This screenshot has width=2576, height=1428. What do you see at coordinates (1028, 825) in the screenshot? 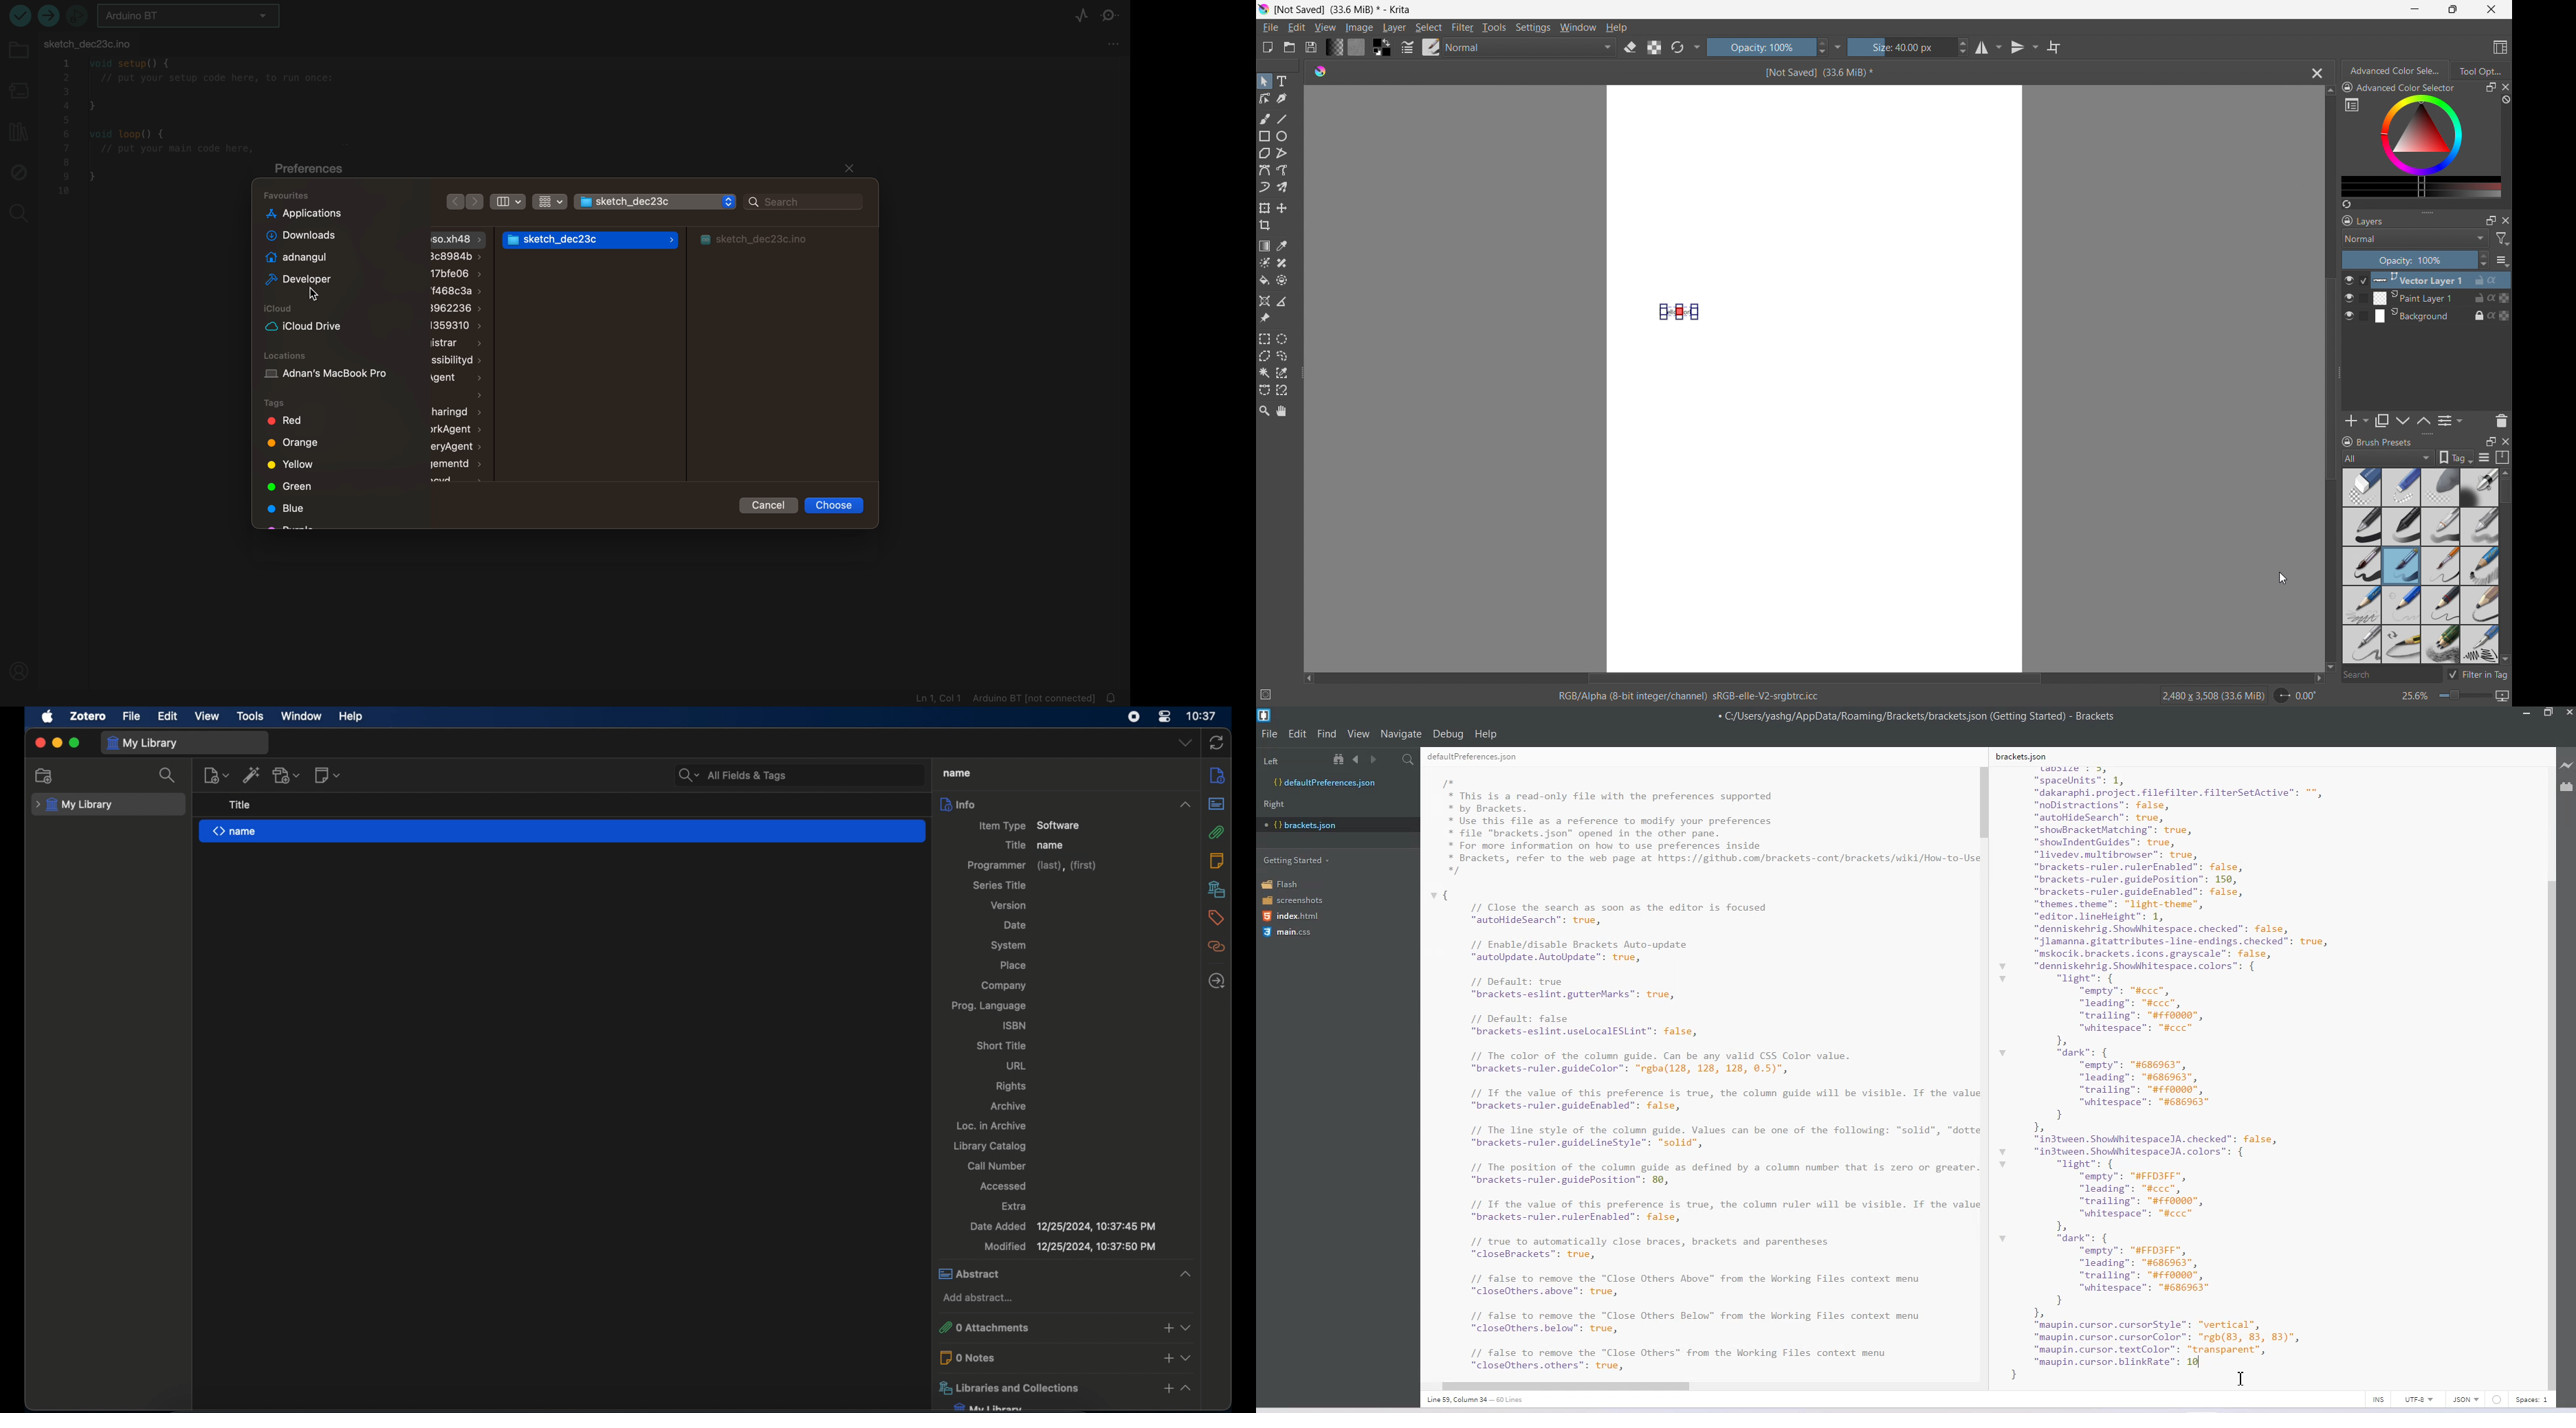
I see `item type software` at bounding box center [1028, 825].